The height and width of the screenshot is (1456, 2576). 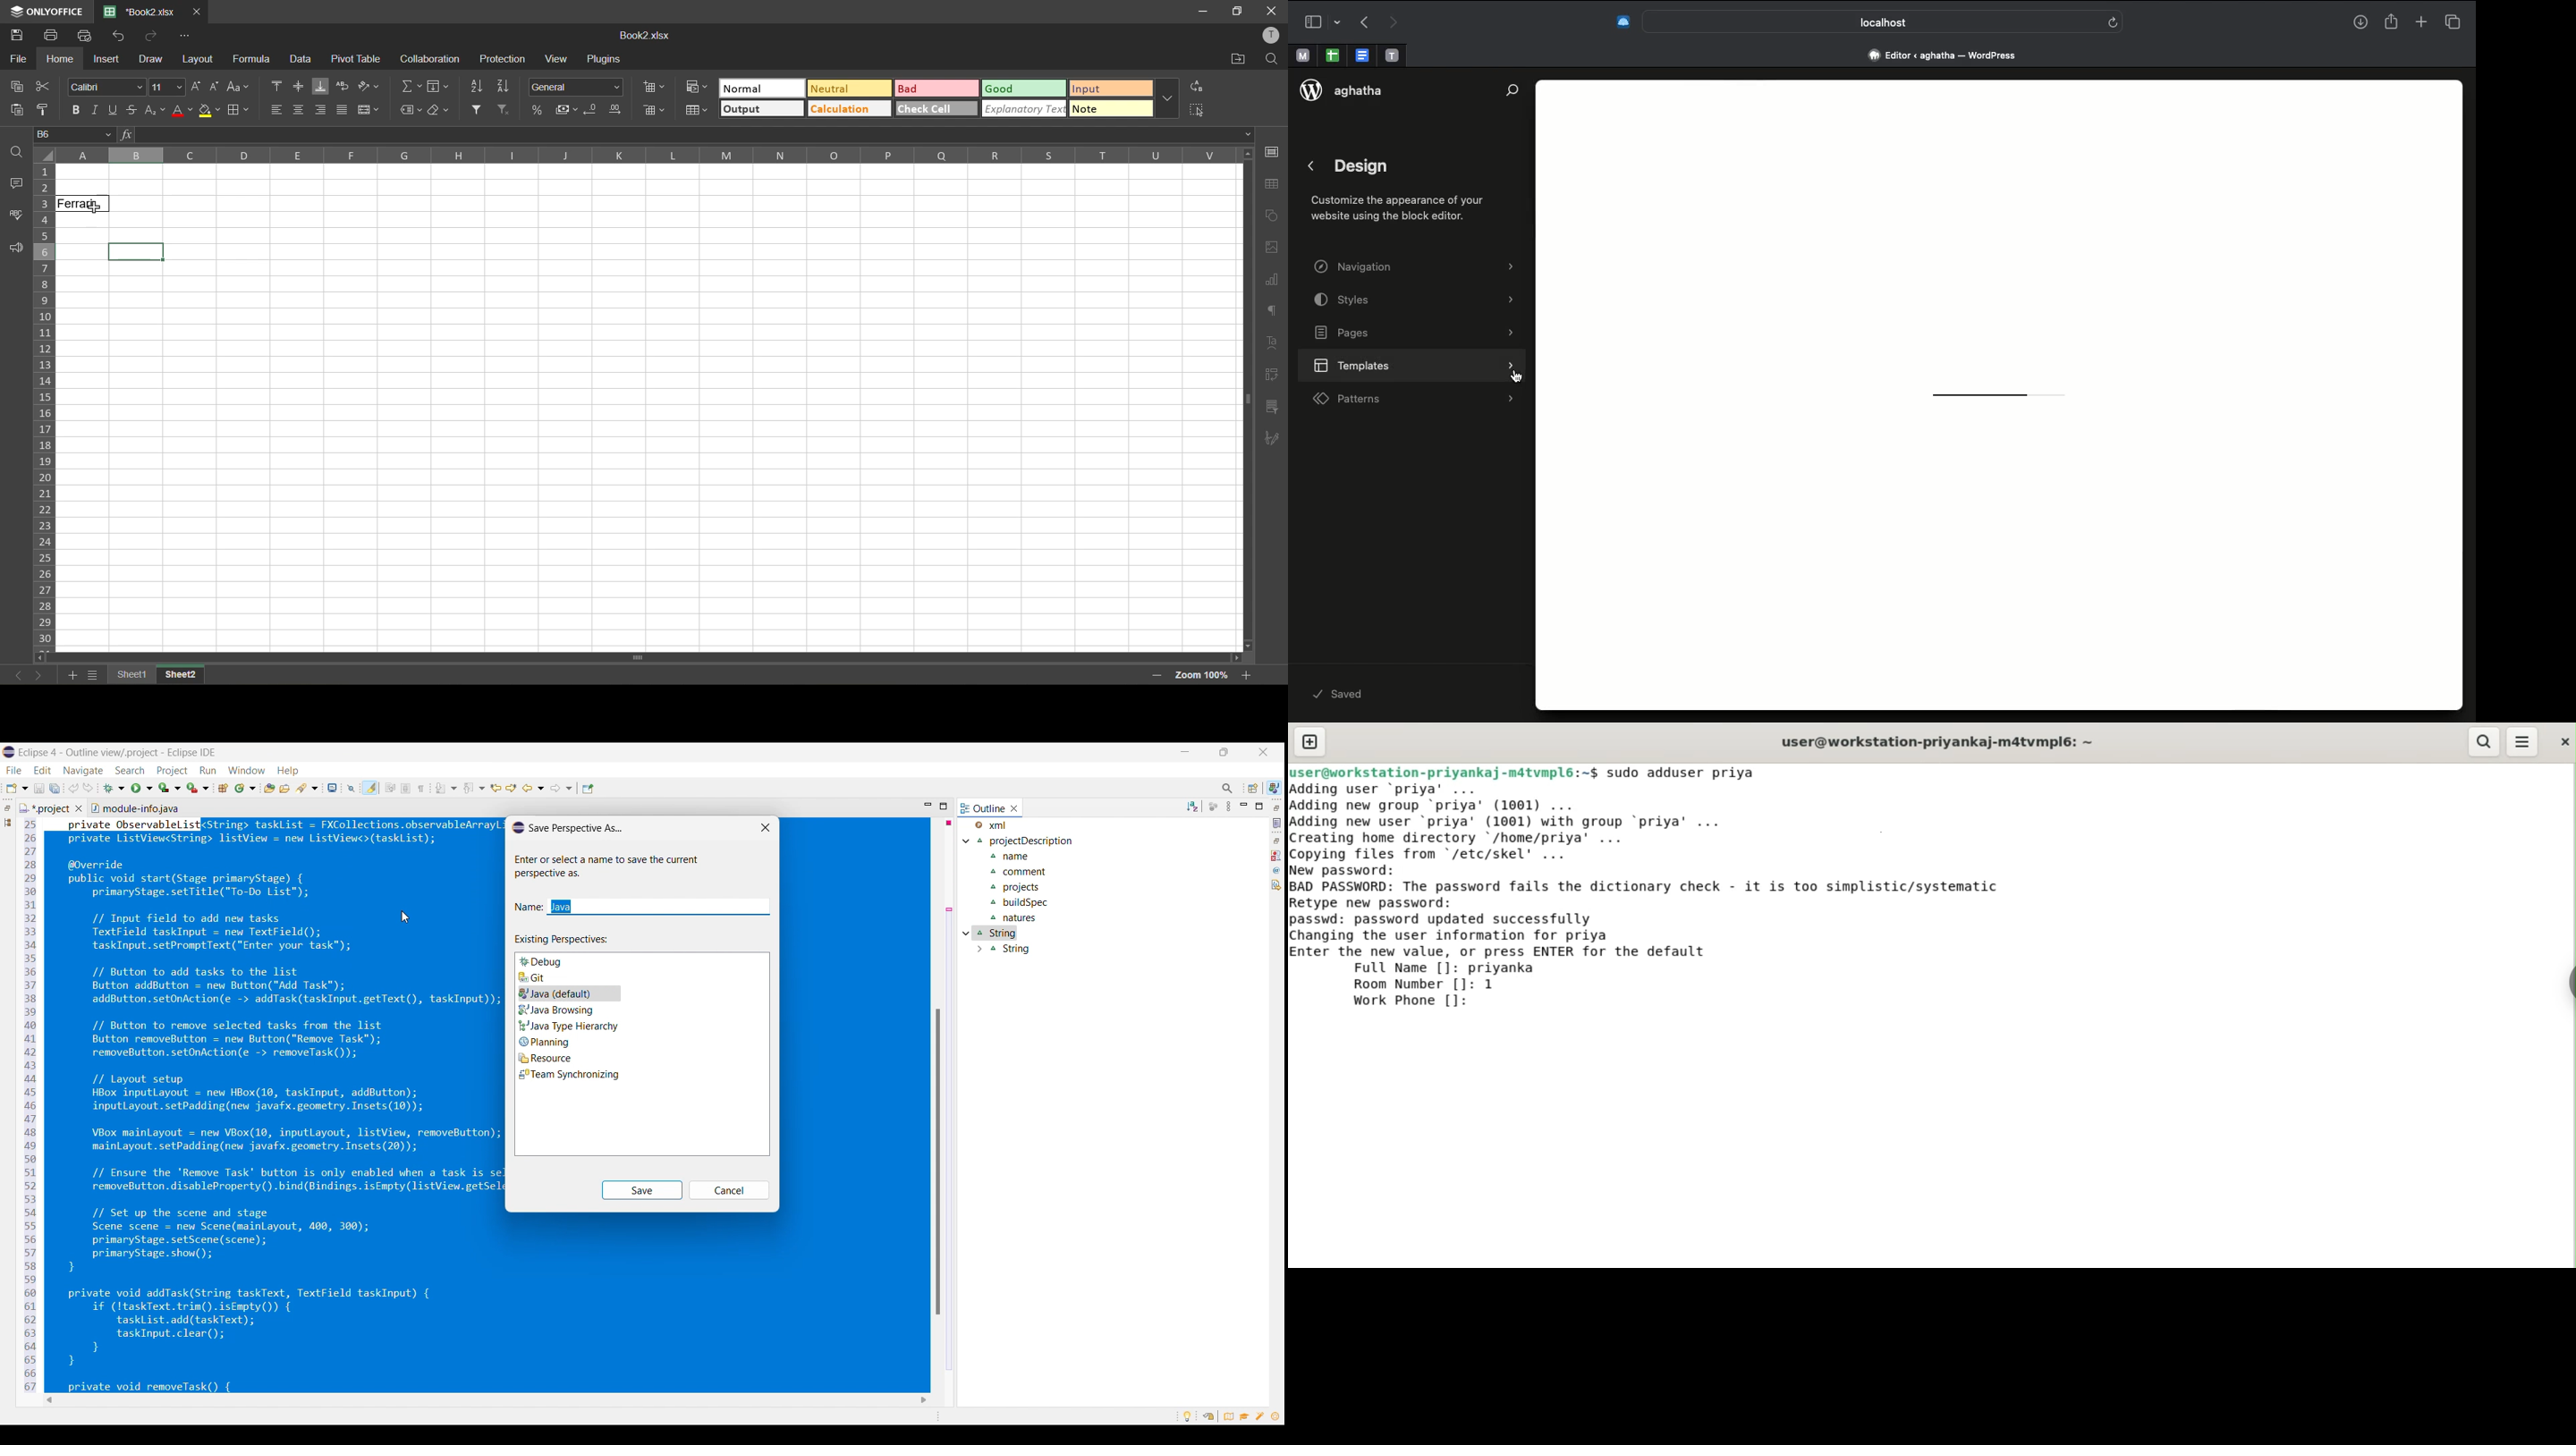 What do you see at coordinates (17, 58) in the screenshot?
I see `file` at bounding box center [17, 58].